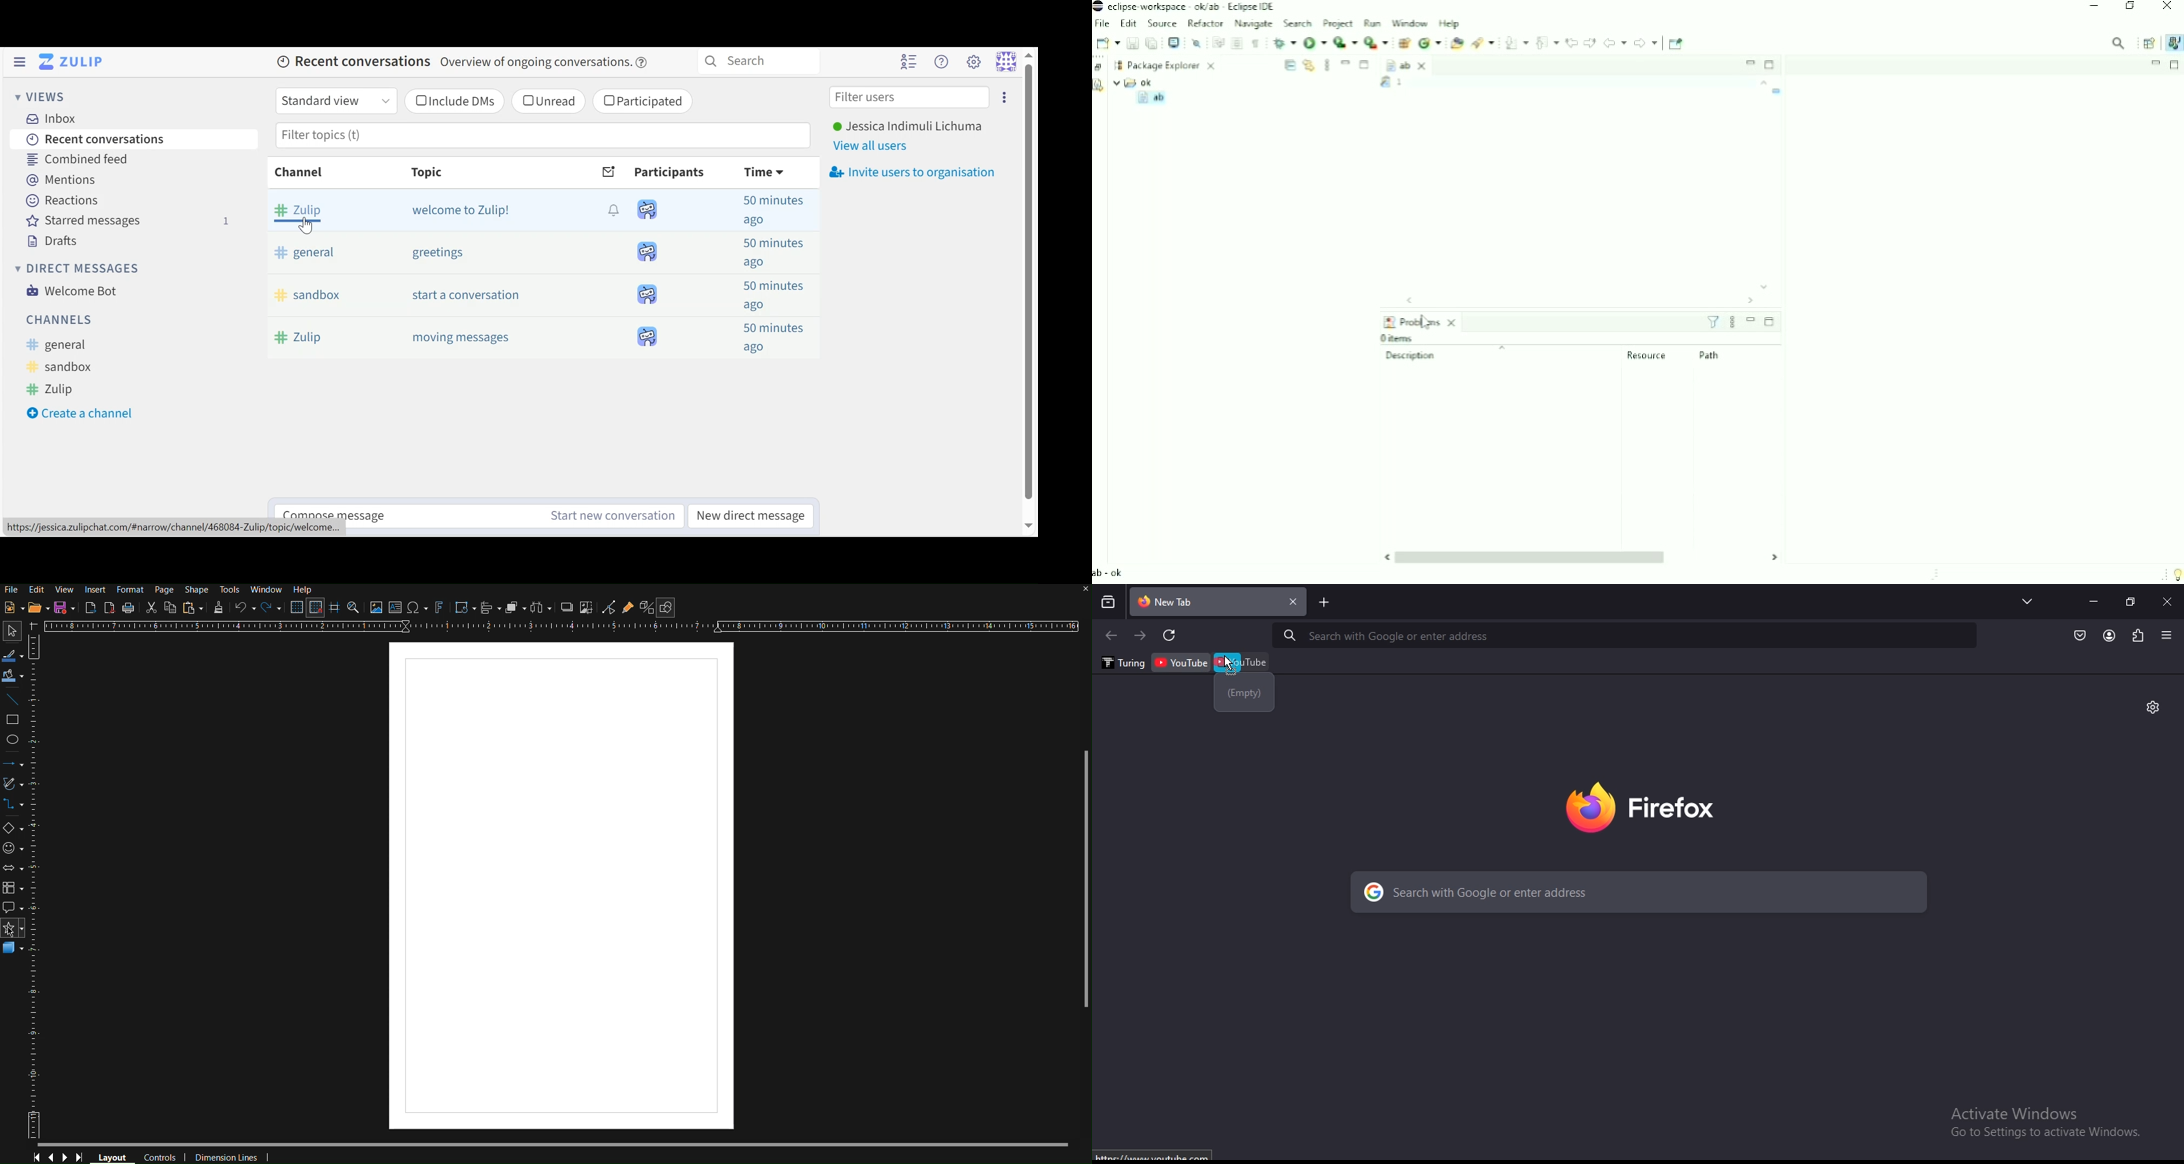 This screenshot has height=1176, width=2184. I want to click on Page, so click(164, 589).